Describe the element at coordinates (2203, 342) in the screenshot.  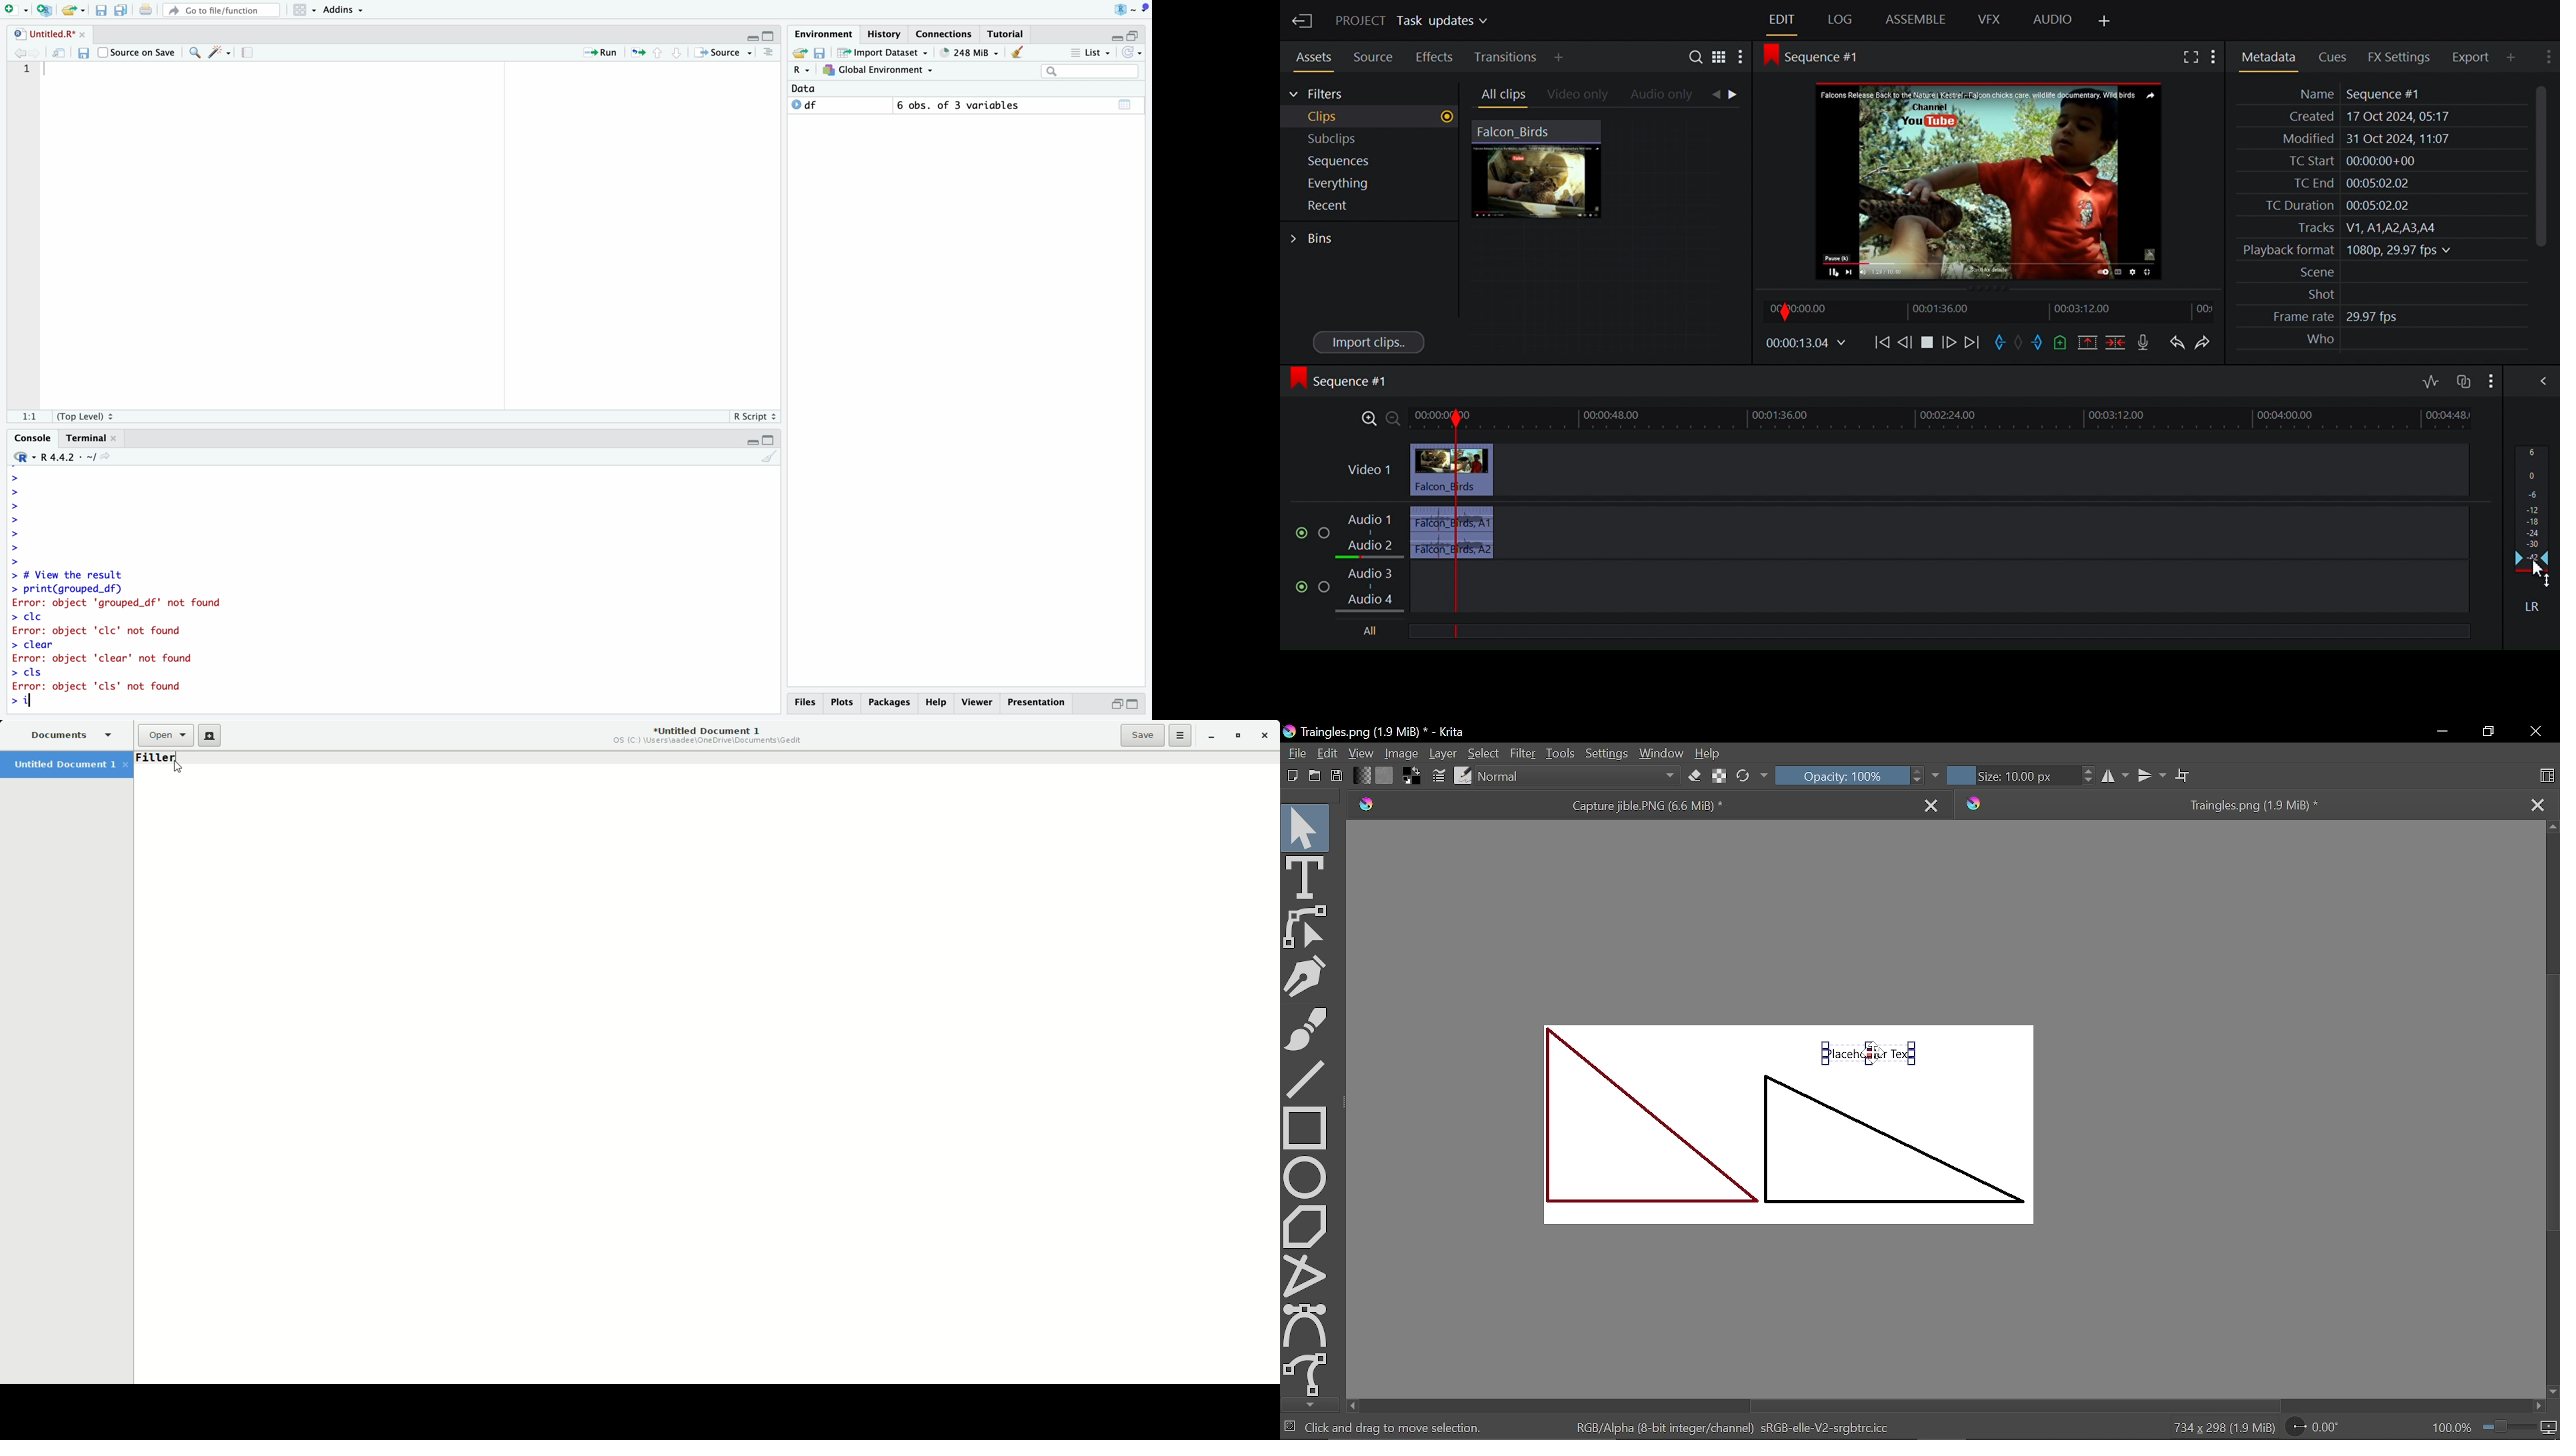
I see `Redo` at that location.